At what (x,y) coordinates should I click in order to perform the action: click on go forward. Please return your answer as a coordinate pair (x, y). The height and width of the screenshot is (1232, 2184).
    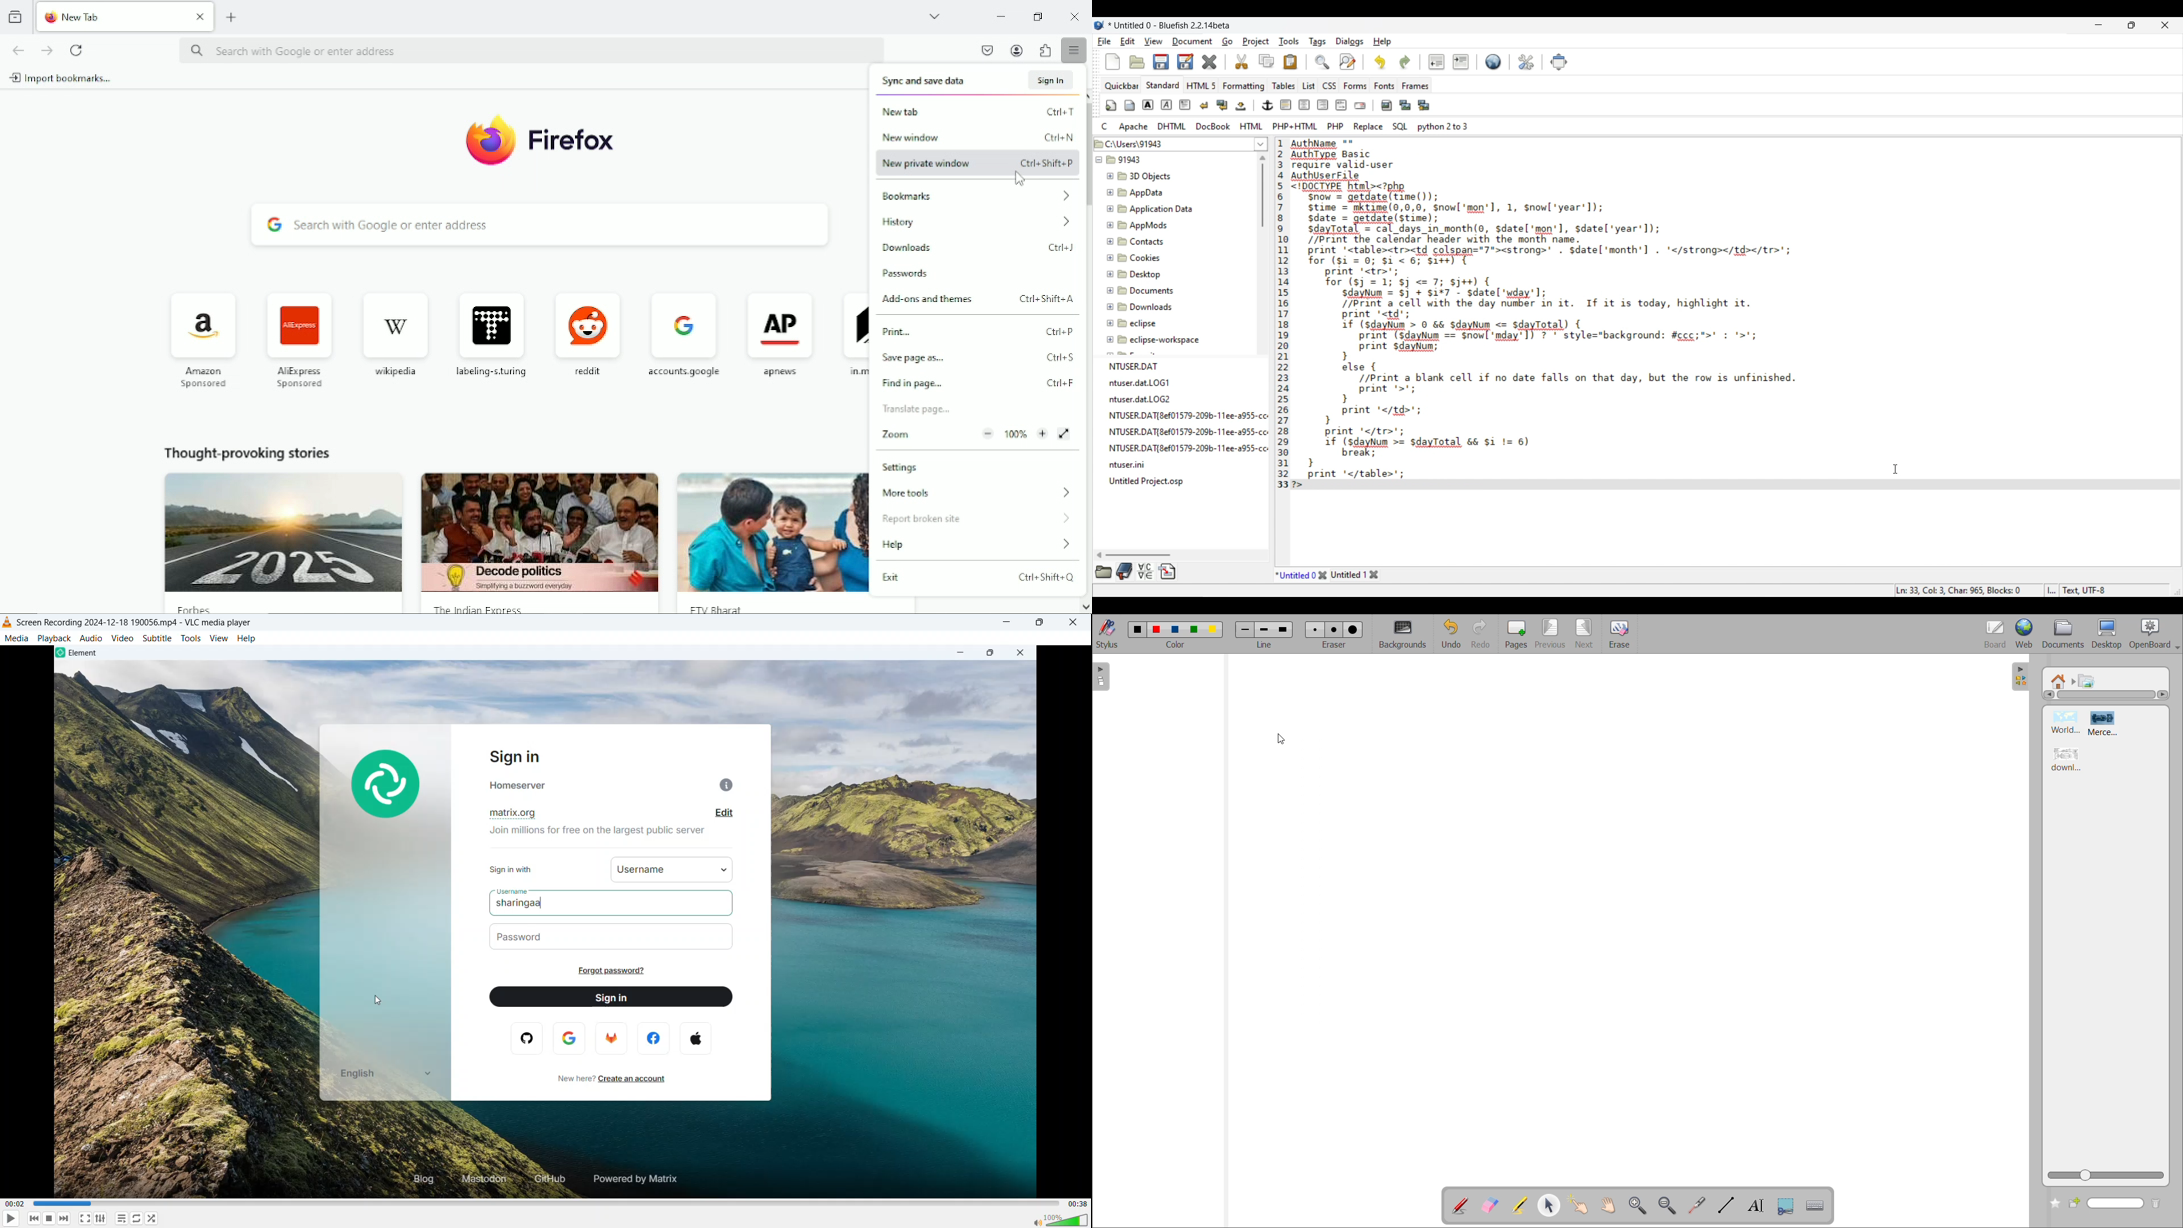
    Looking at the image, I should click on (47, 49).